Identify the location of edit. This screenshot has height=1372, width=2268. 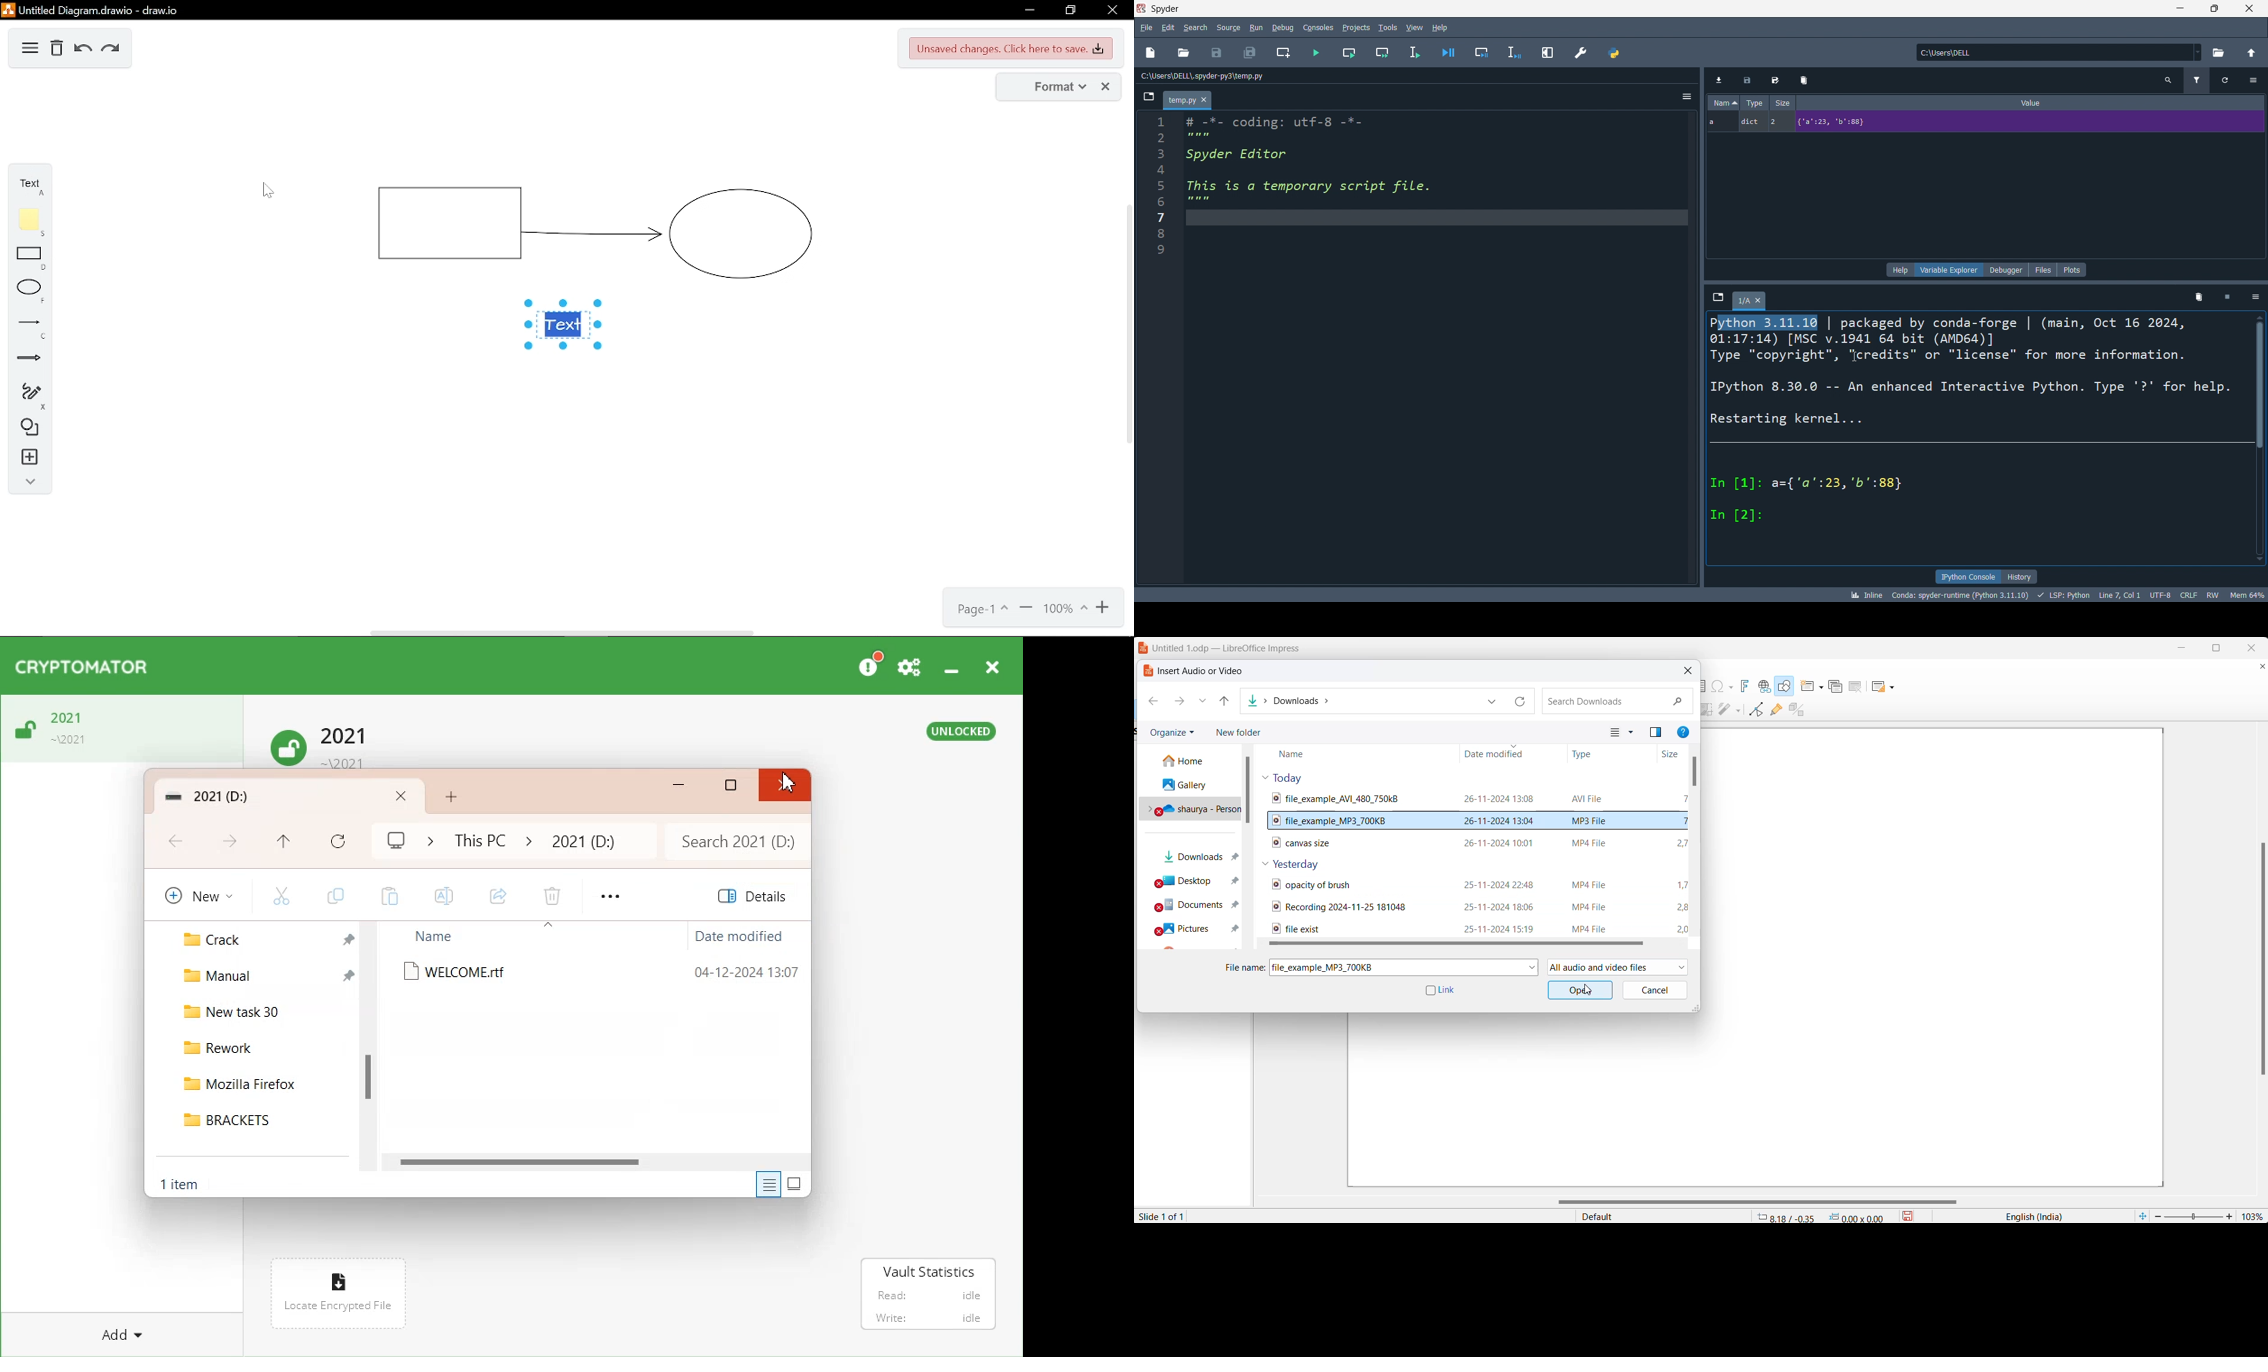
(1168, 27).